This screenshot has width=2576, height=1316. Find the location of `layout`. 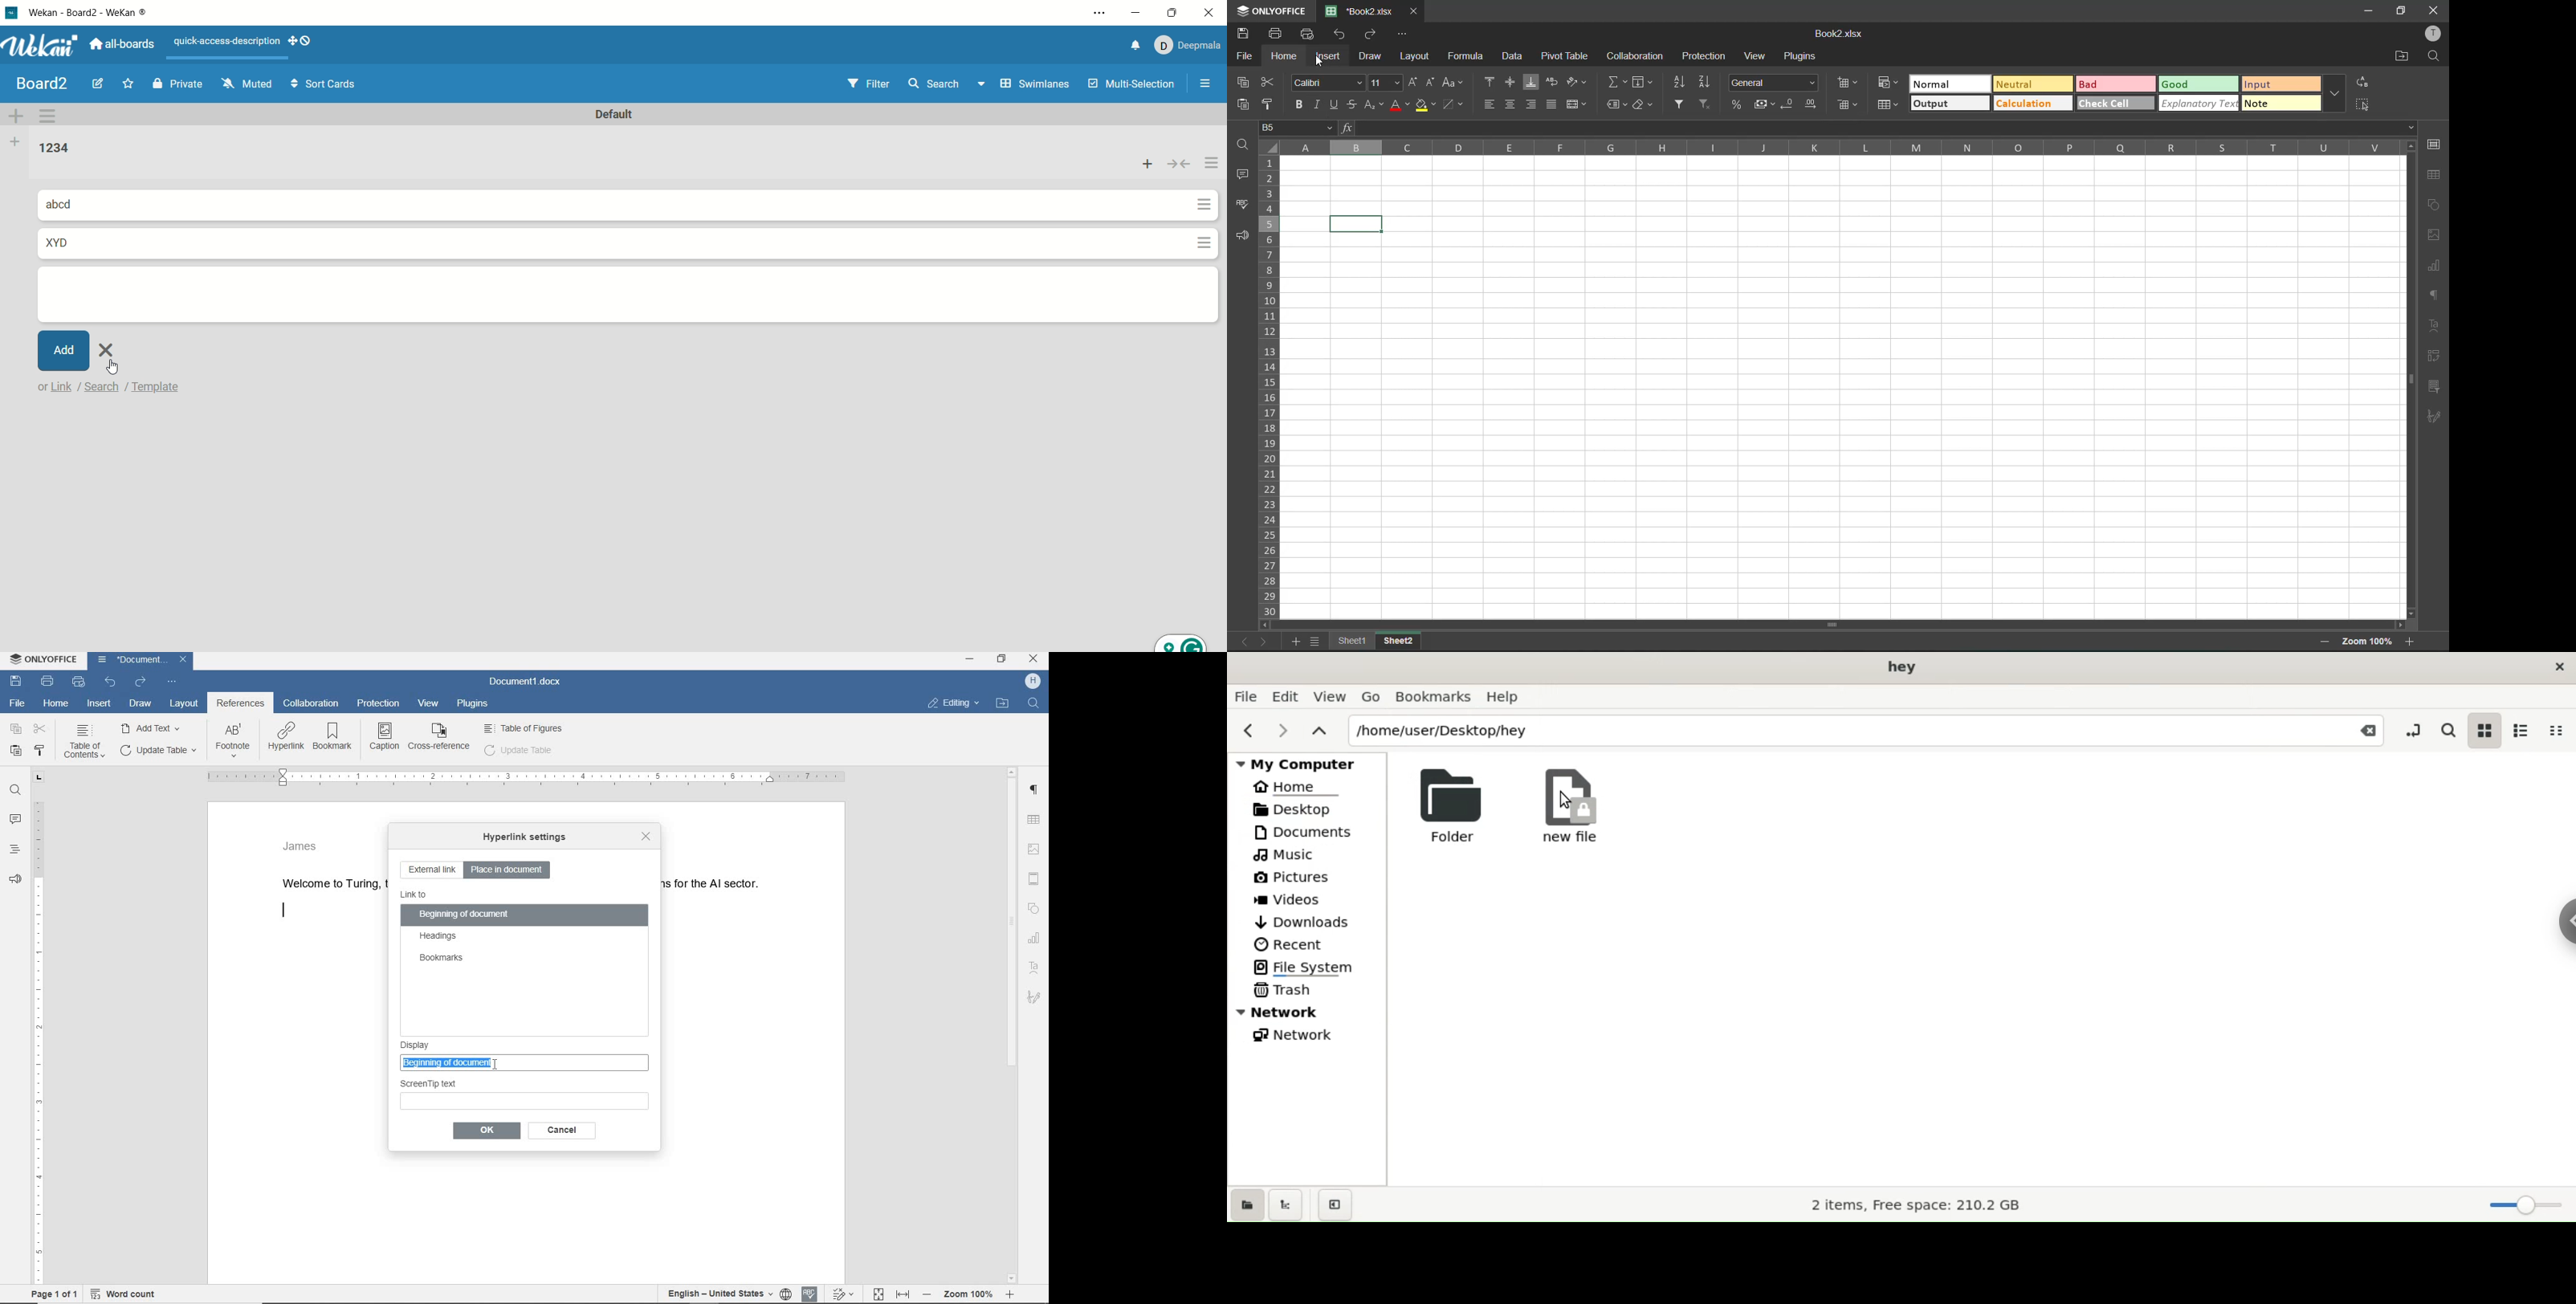

layout is located at coordinates (1415, 57).